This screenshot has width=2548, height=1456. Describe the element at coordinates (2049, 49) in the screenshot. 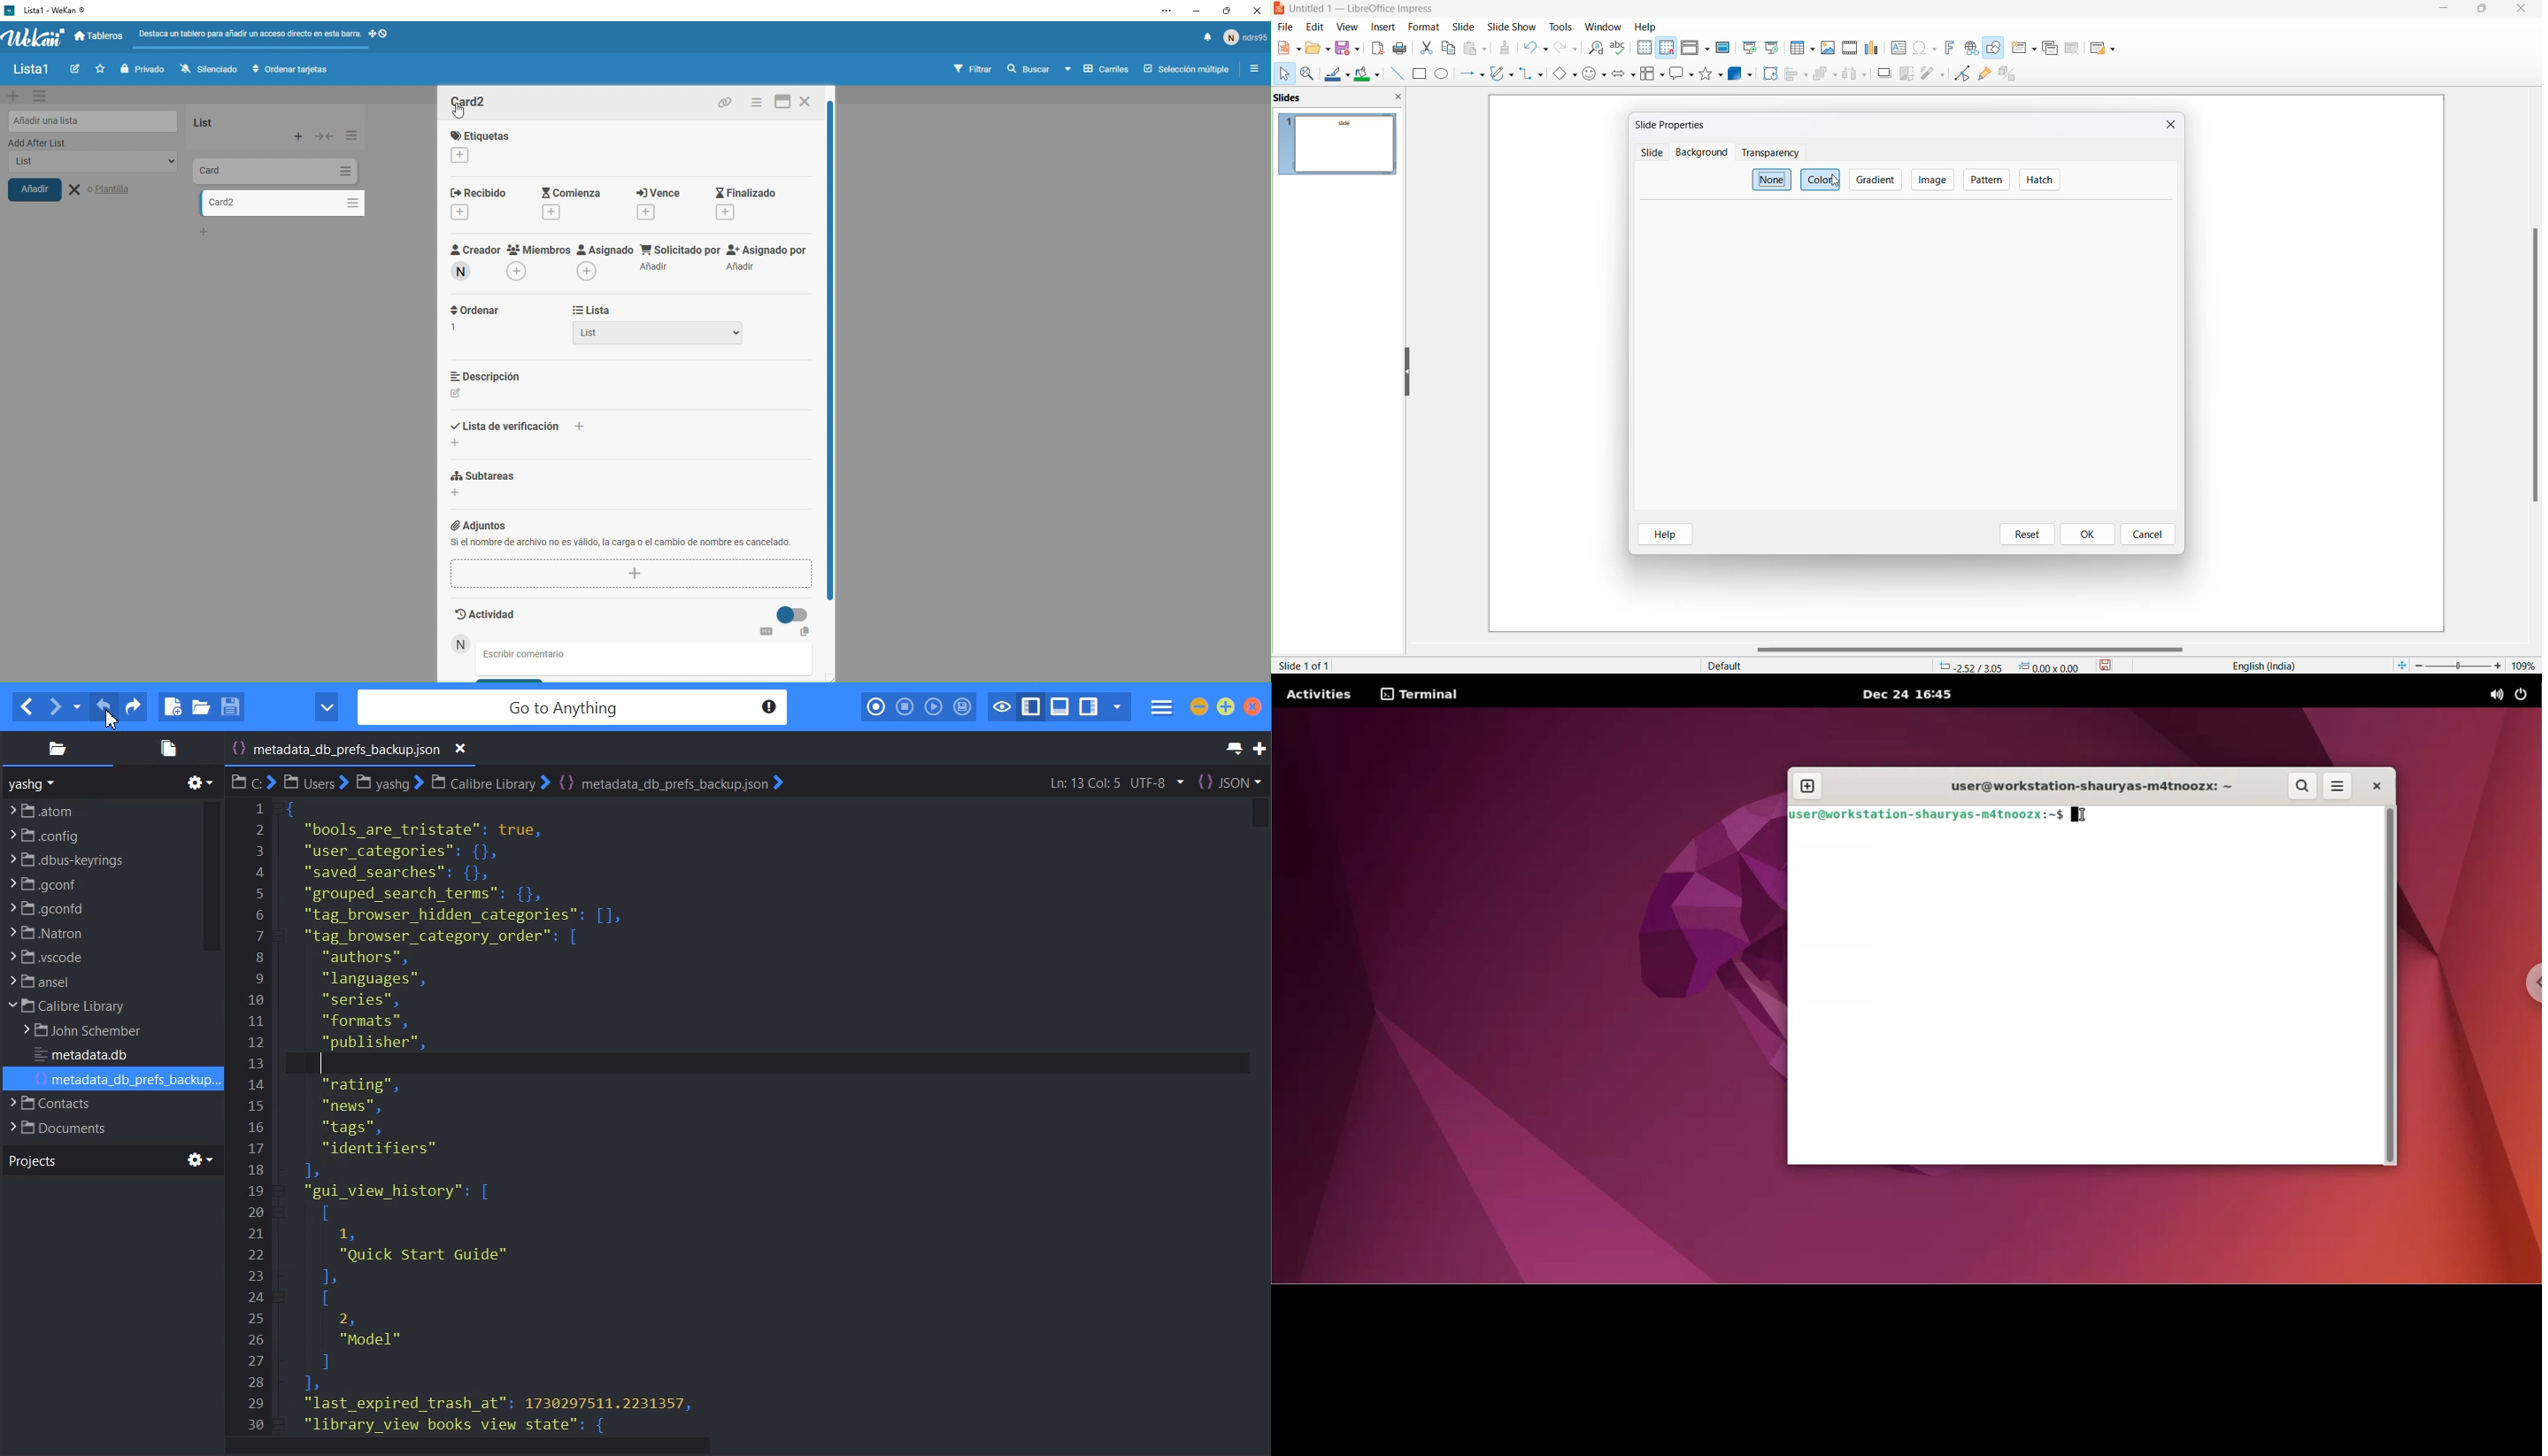

I see `duplicate slide` at that location.